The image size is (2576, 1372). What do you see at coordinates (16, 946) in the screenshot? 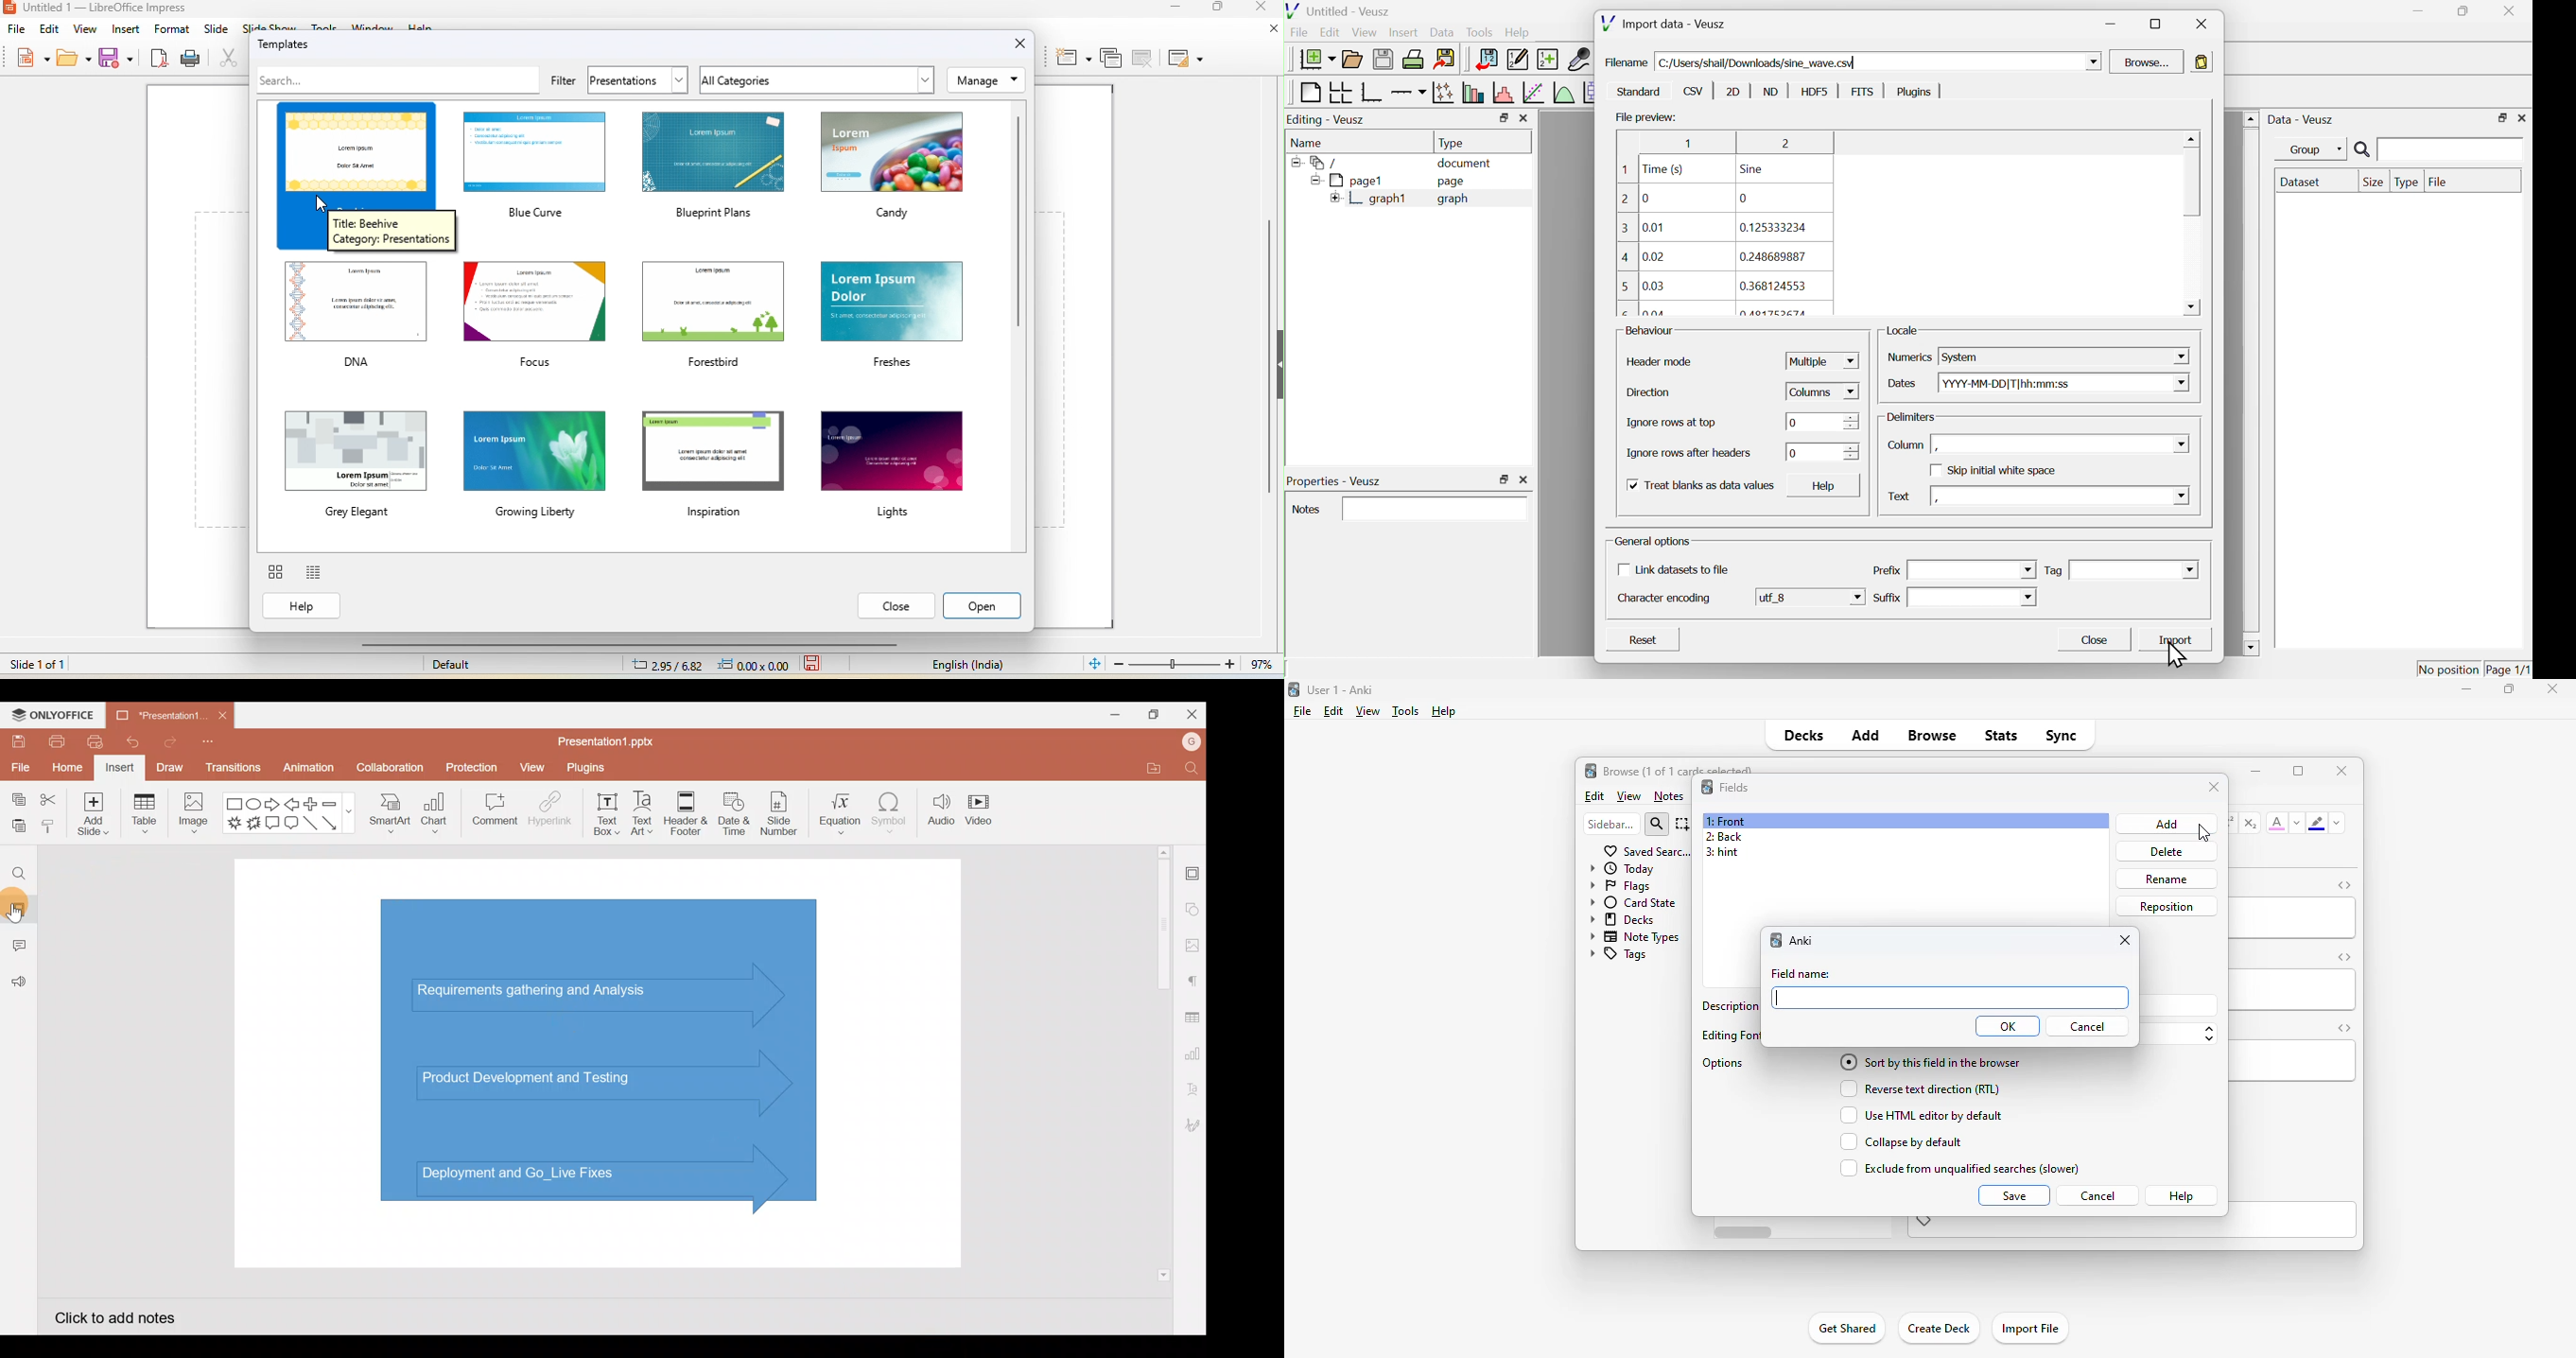
I see `Comment` at bounding box center [16, 946].